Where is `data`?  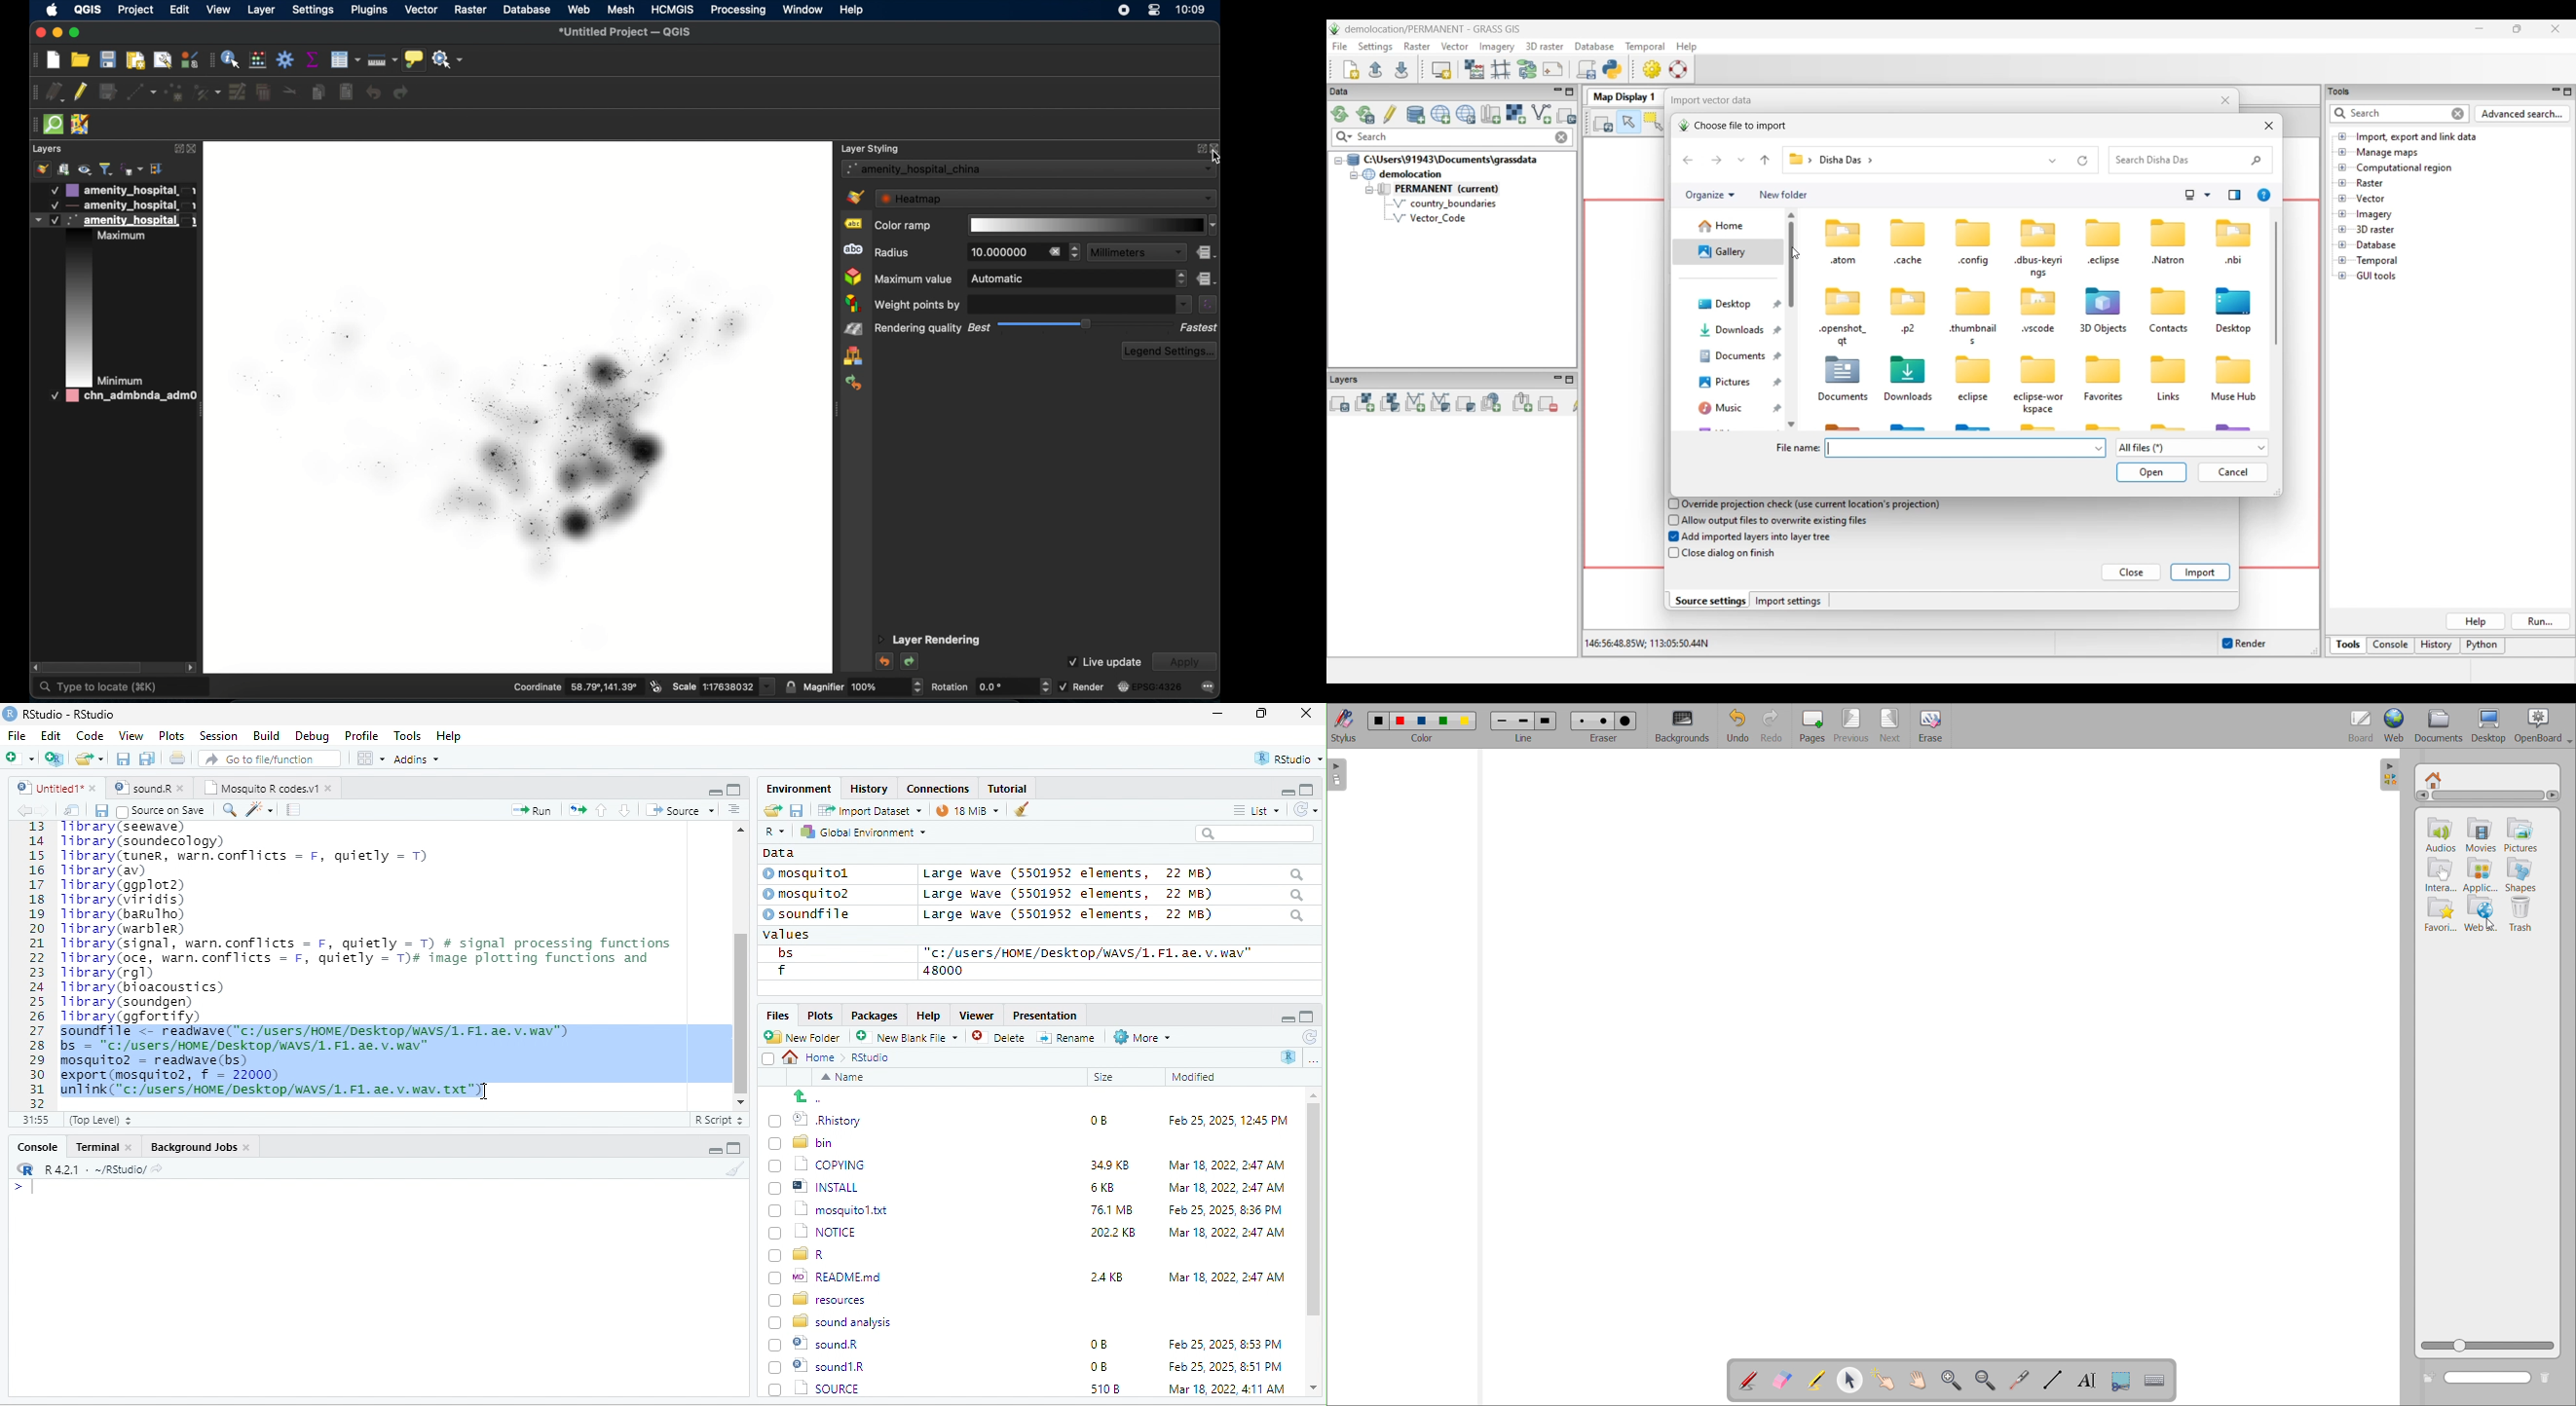 data is located at coordinates (776, 852).